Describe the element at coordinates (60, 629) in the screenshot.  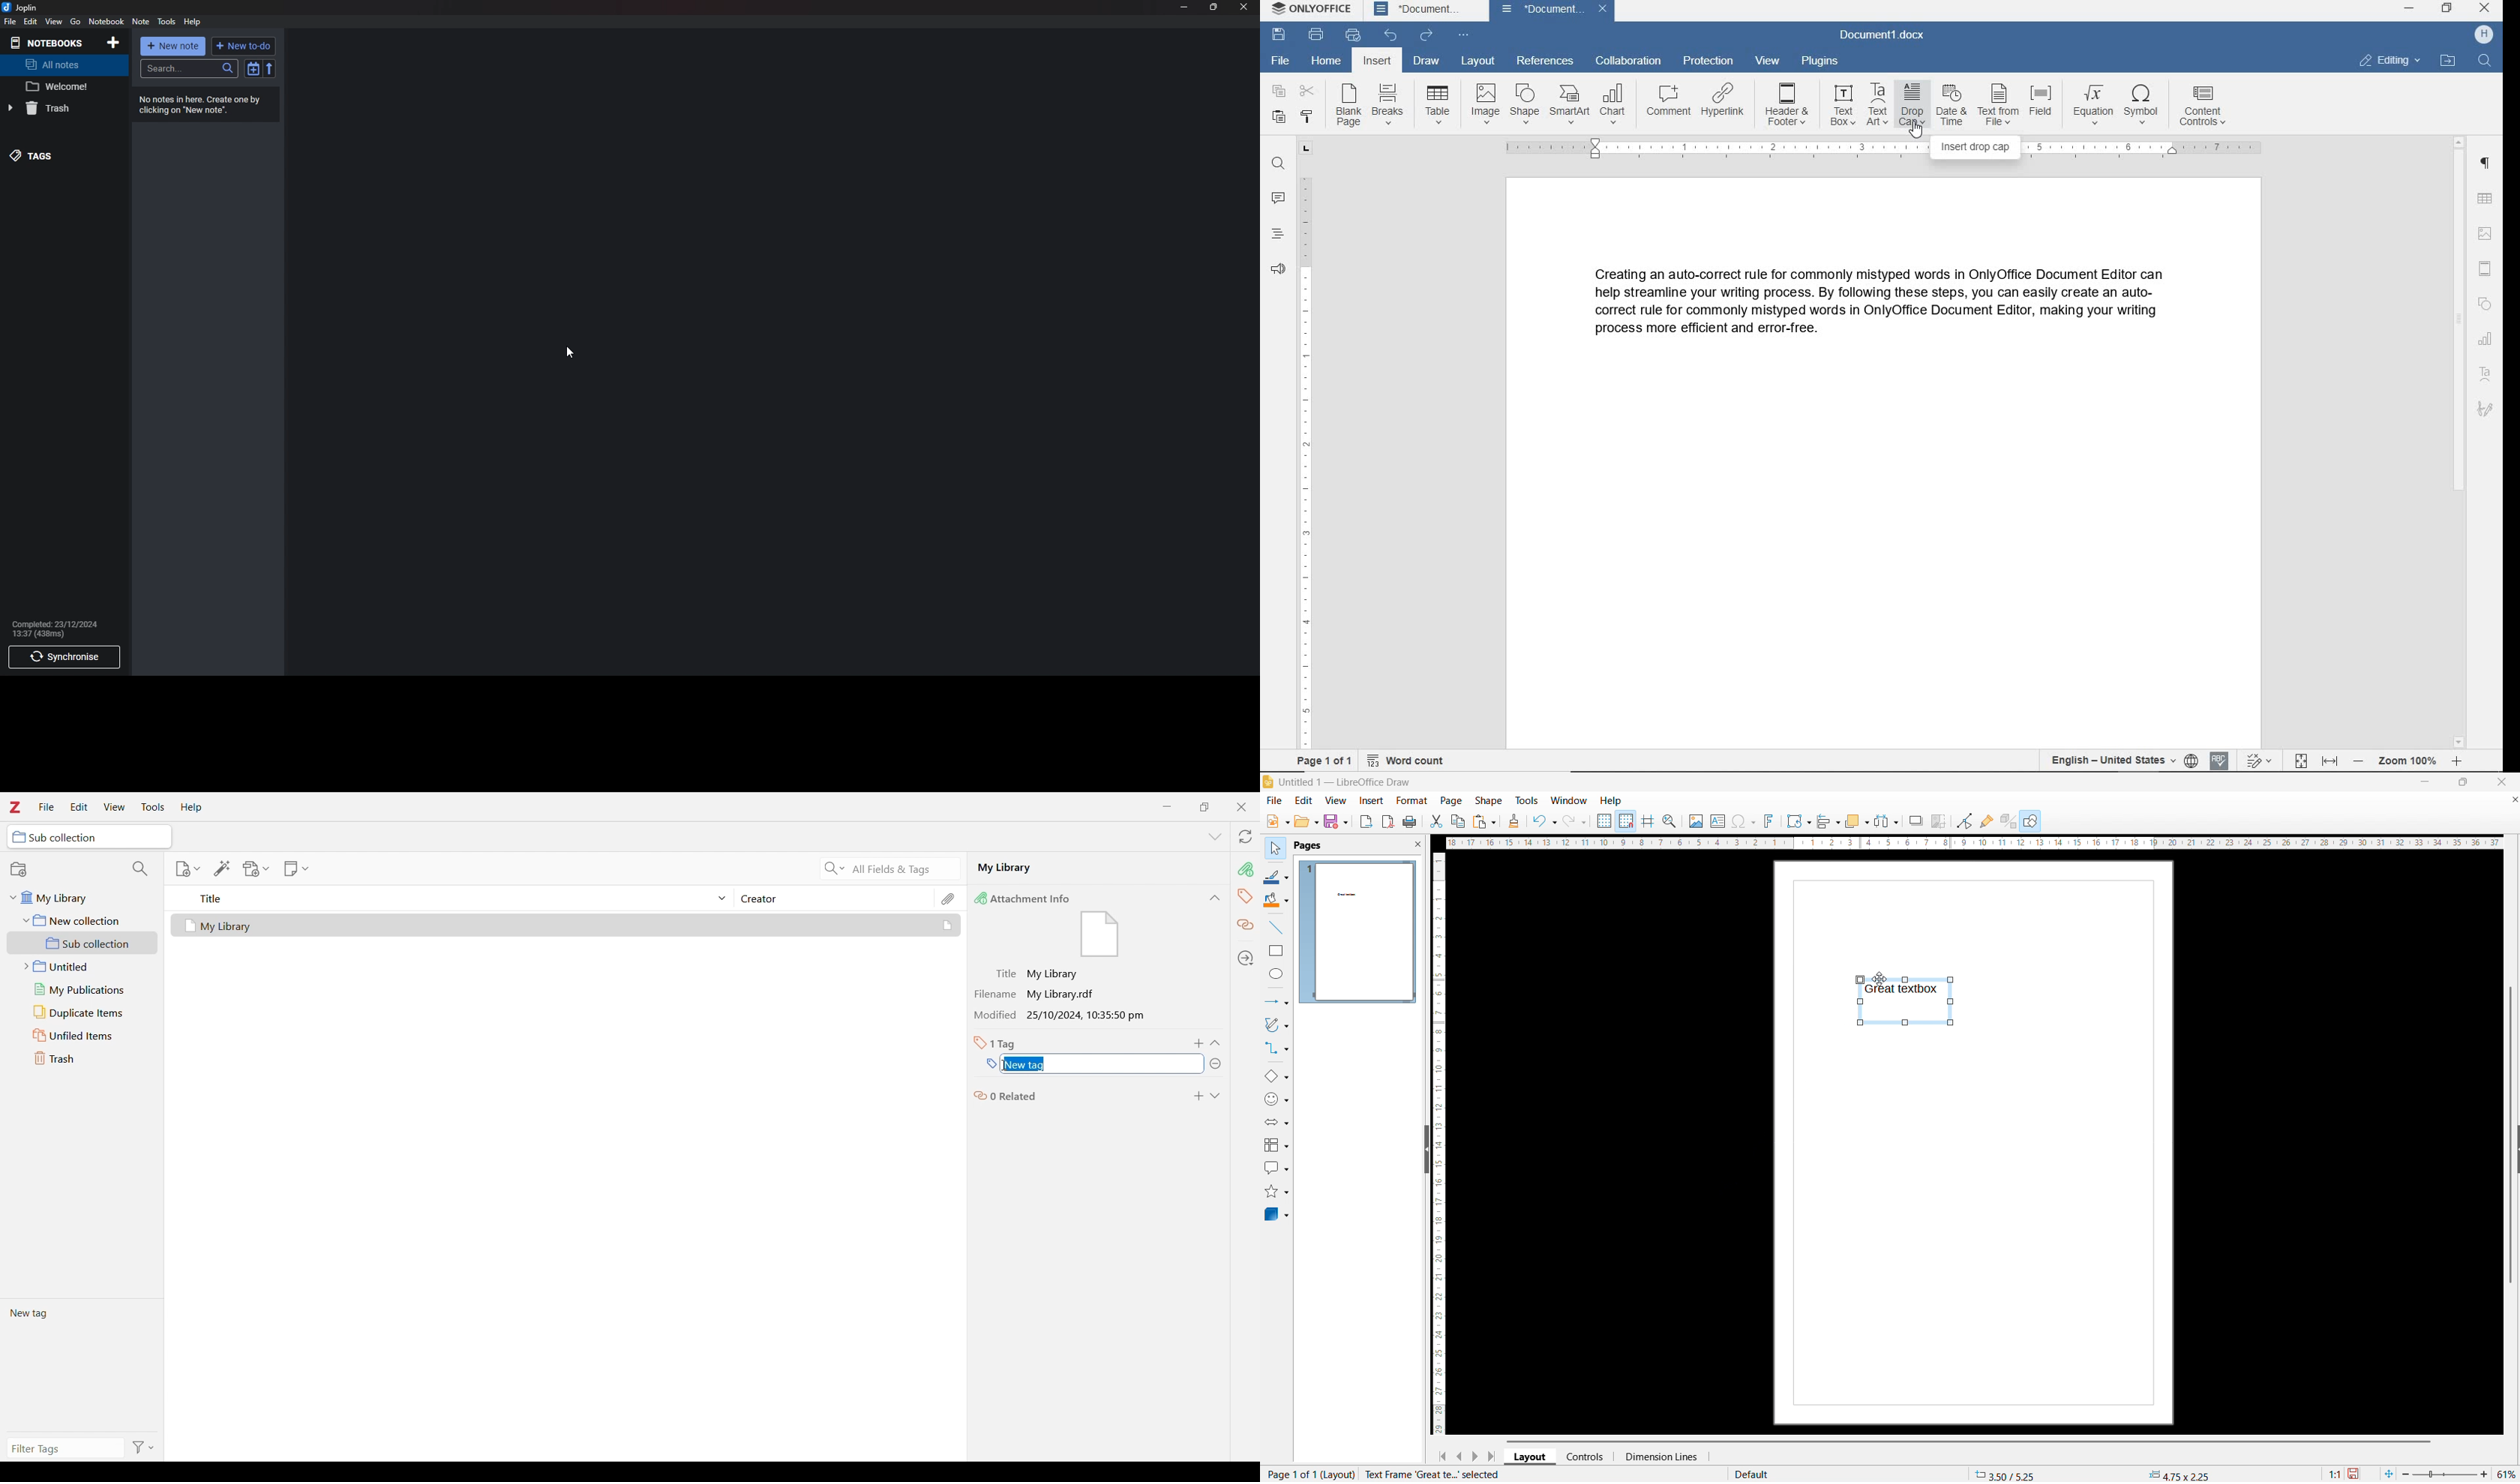
I see `Info` at that location.